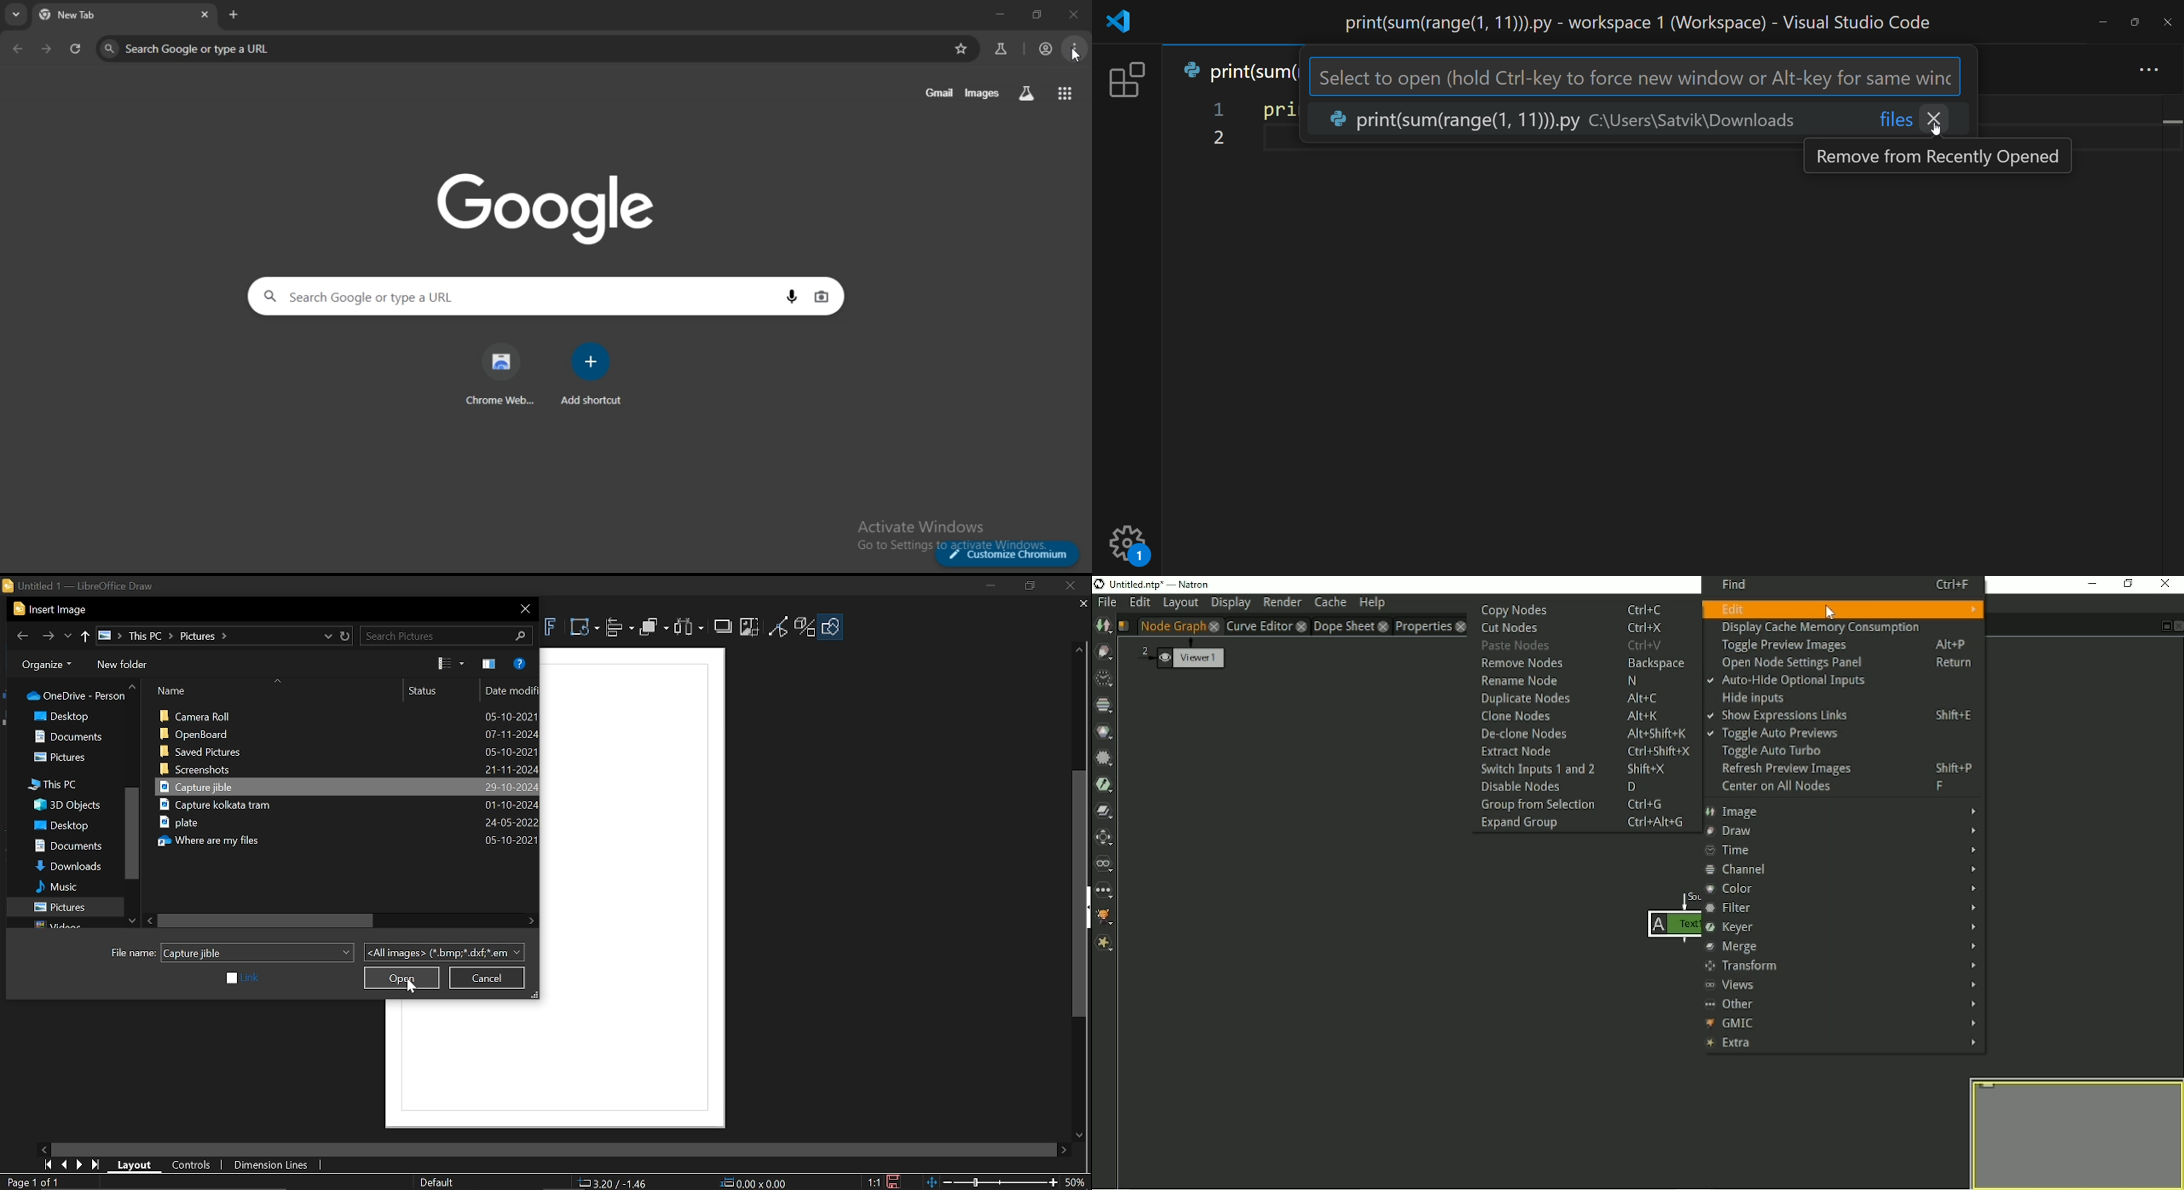 The width and height of the screenshot is (2184, 1204). I want to click on date modified, so click(511, 690).